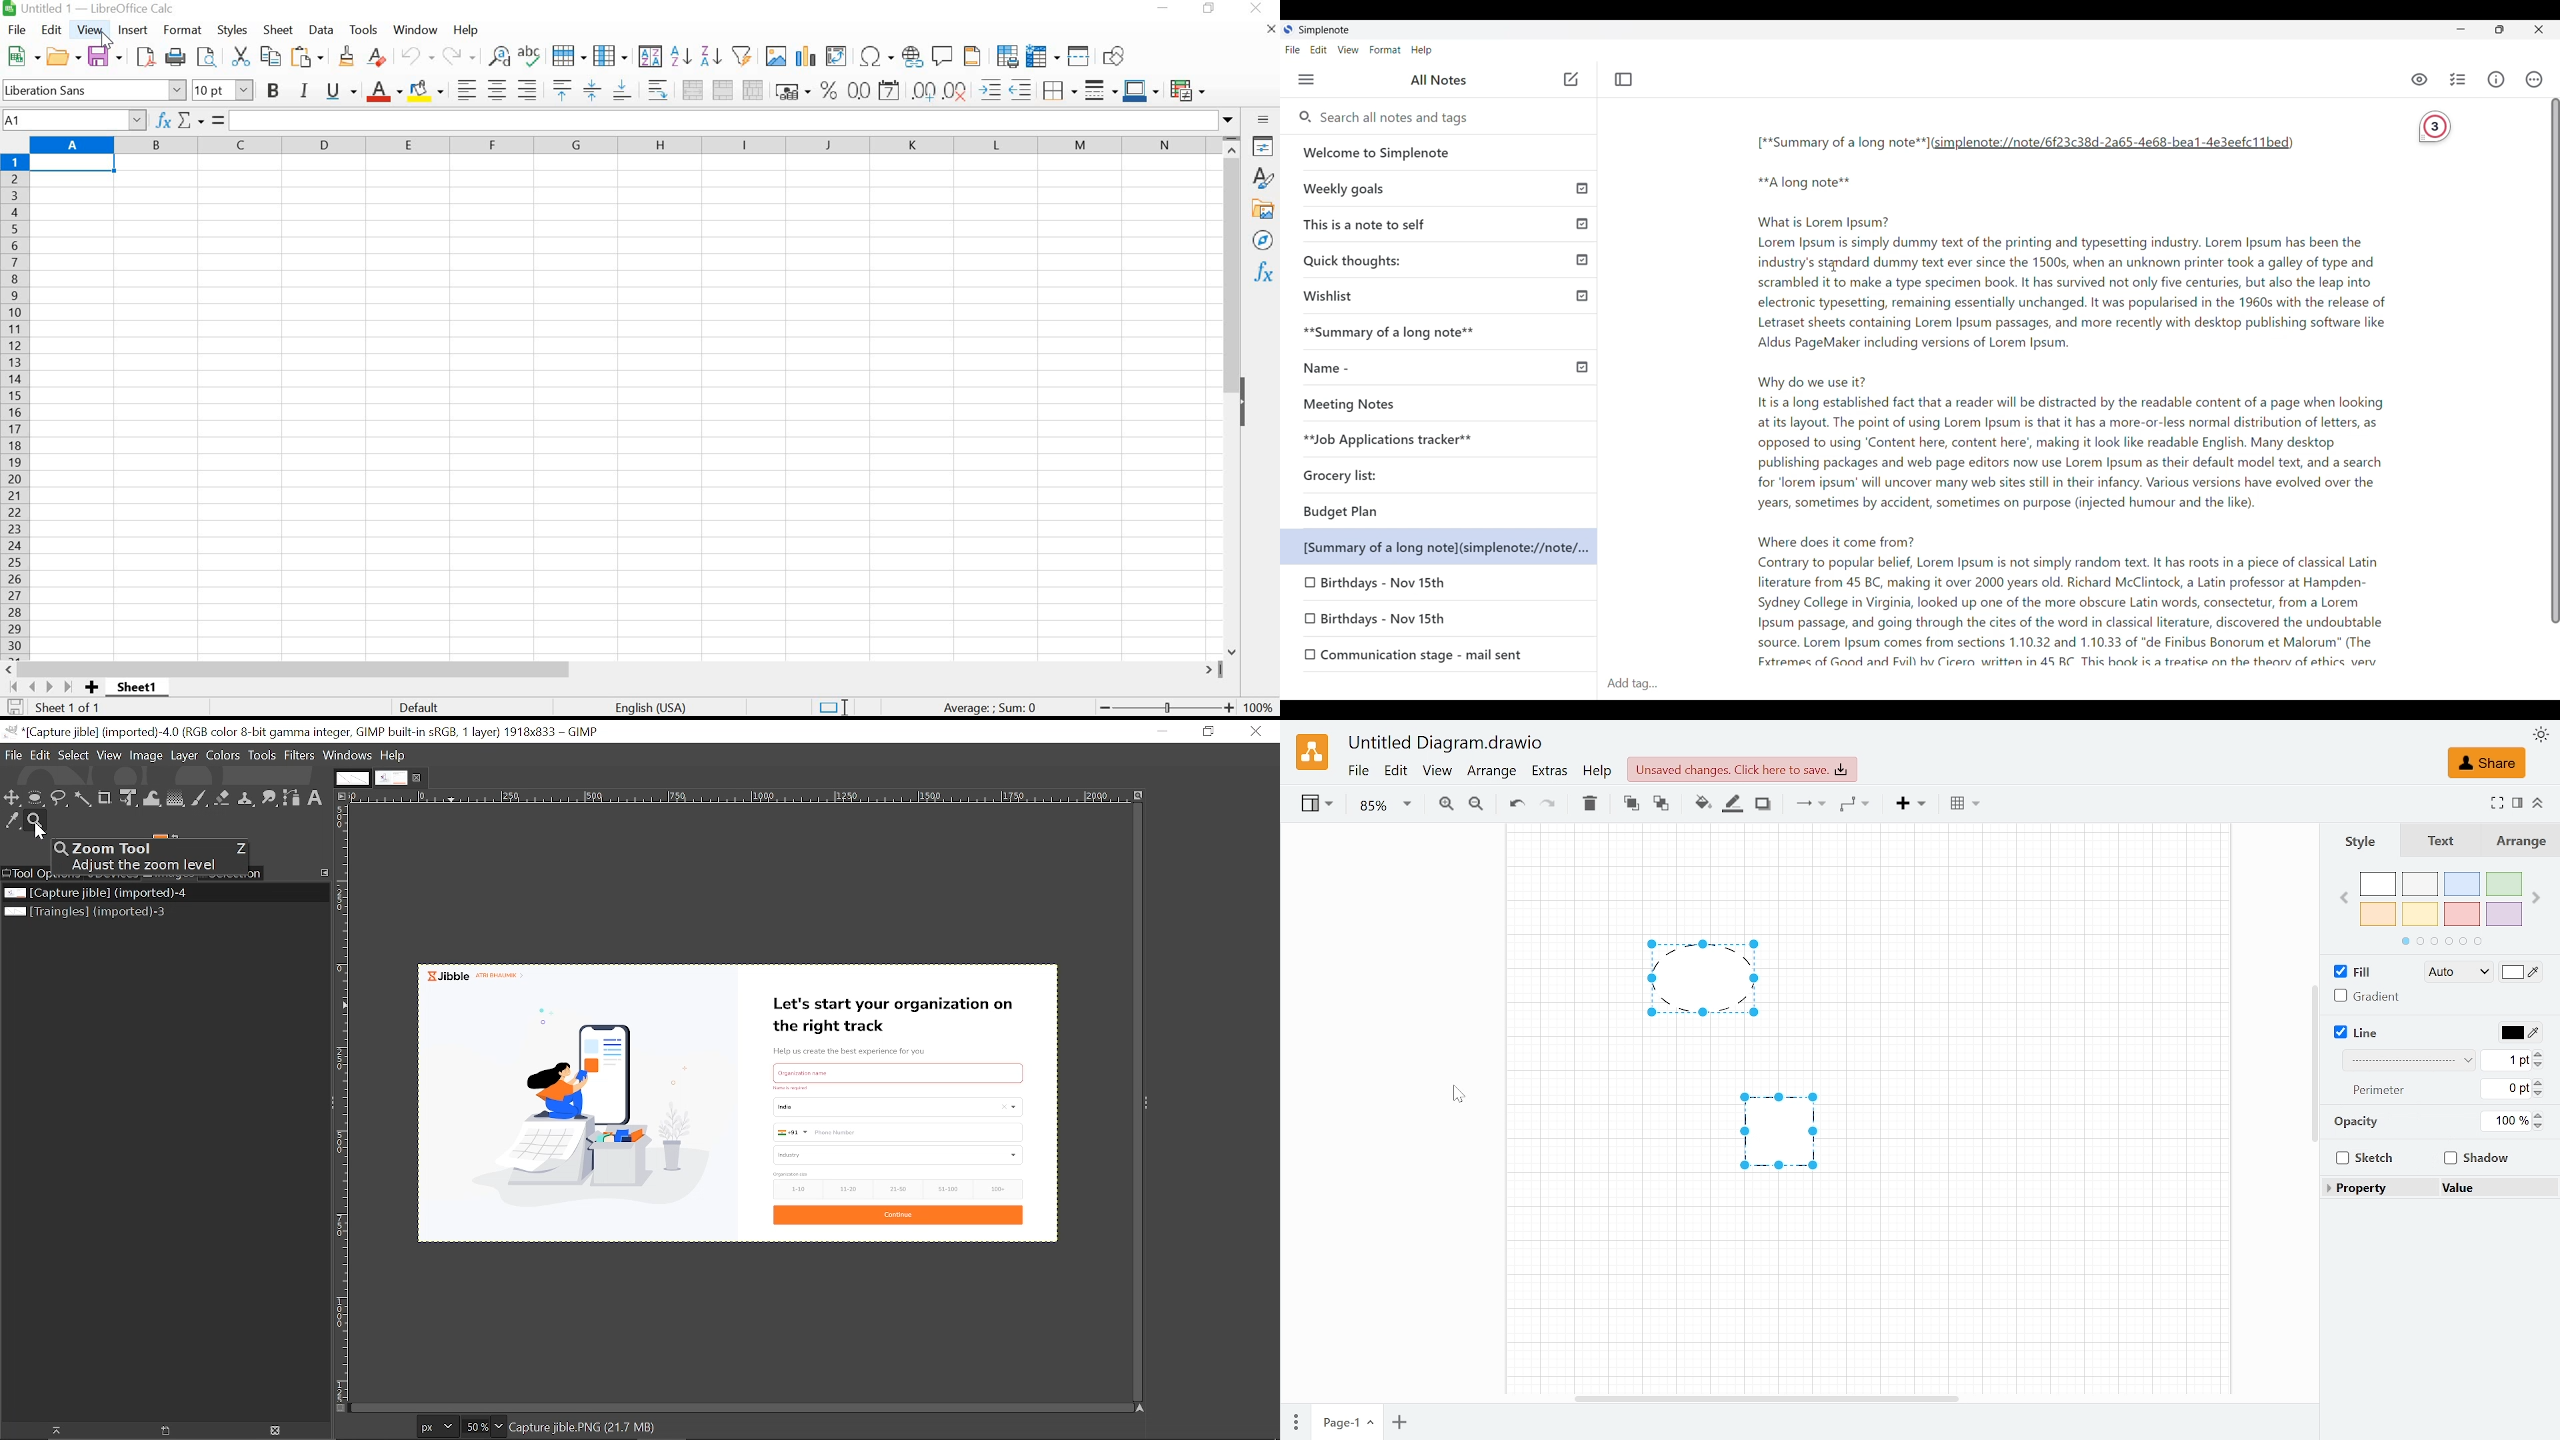 This screenshot has height=1456, width=2576. What do you see at coordinates (383, 59) in the screenshot?
I see `CLEAR DIRECT FORMATTING` at bounding box center [383, 59].